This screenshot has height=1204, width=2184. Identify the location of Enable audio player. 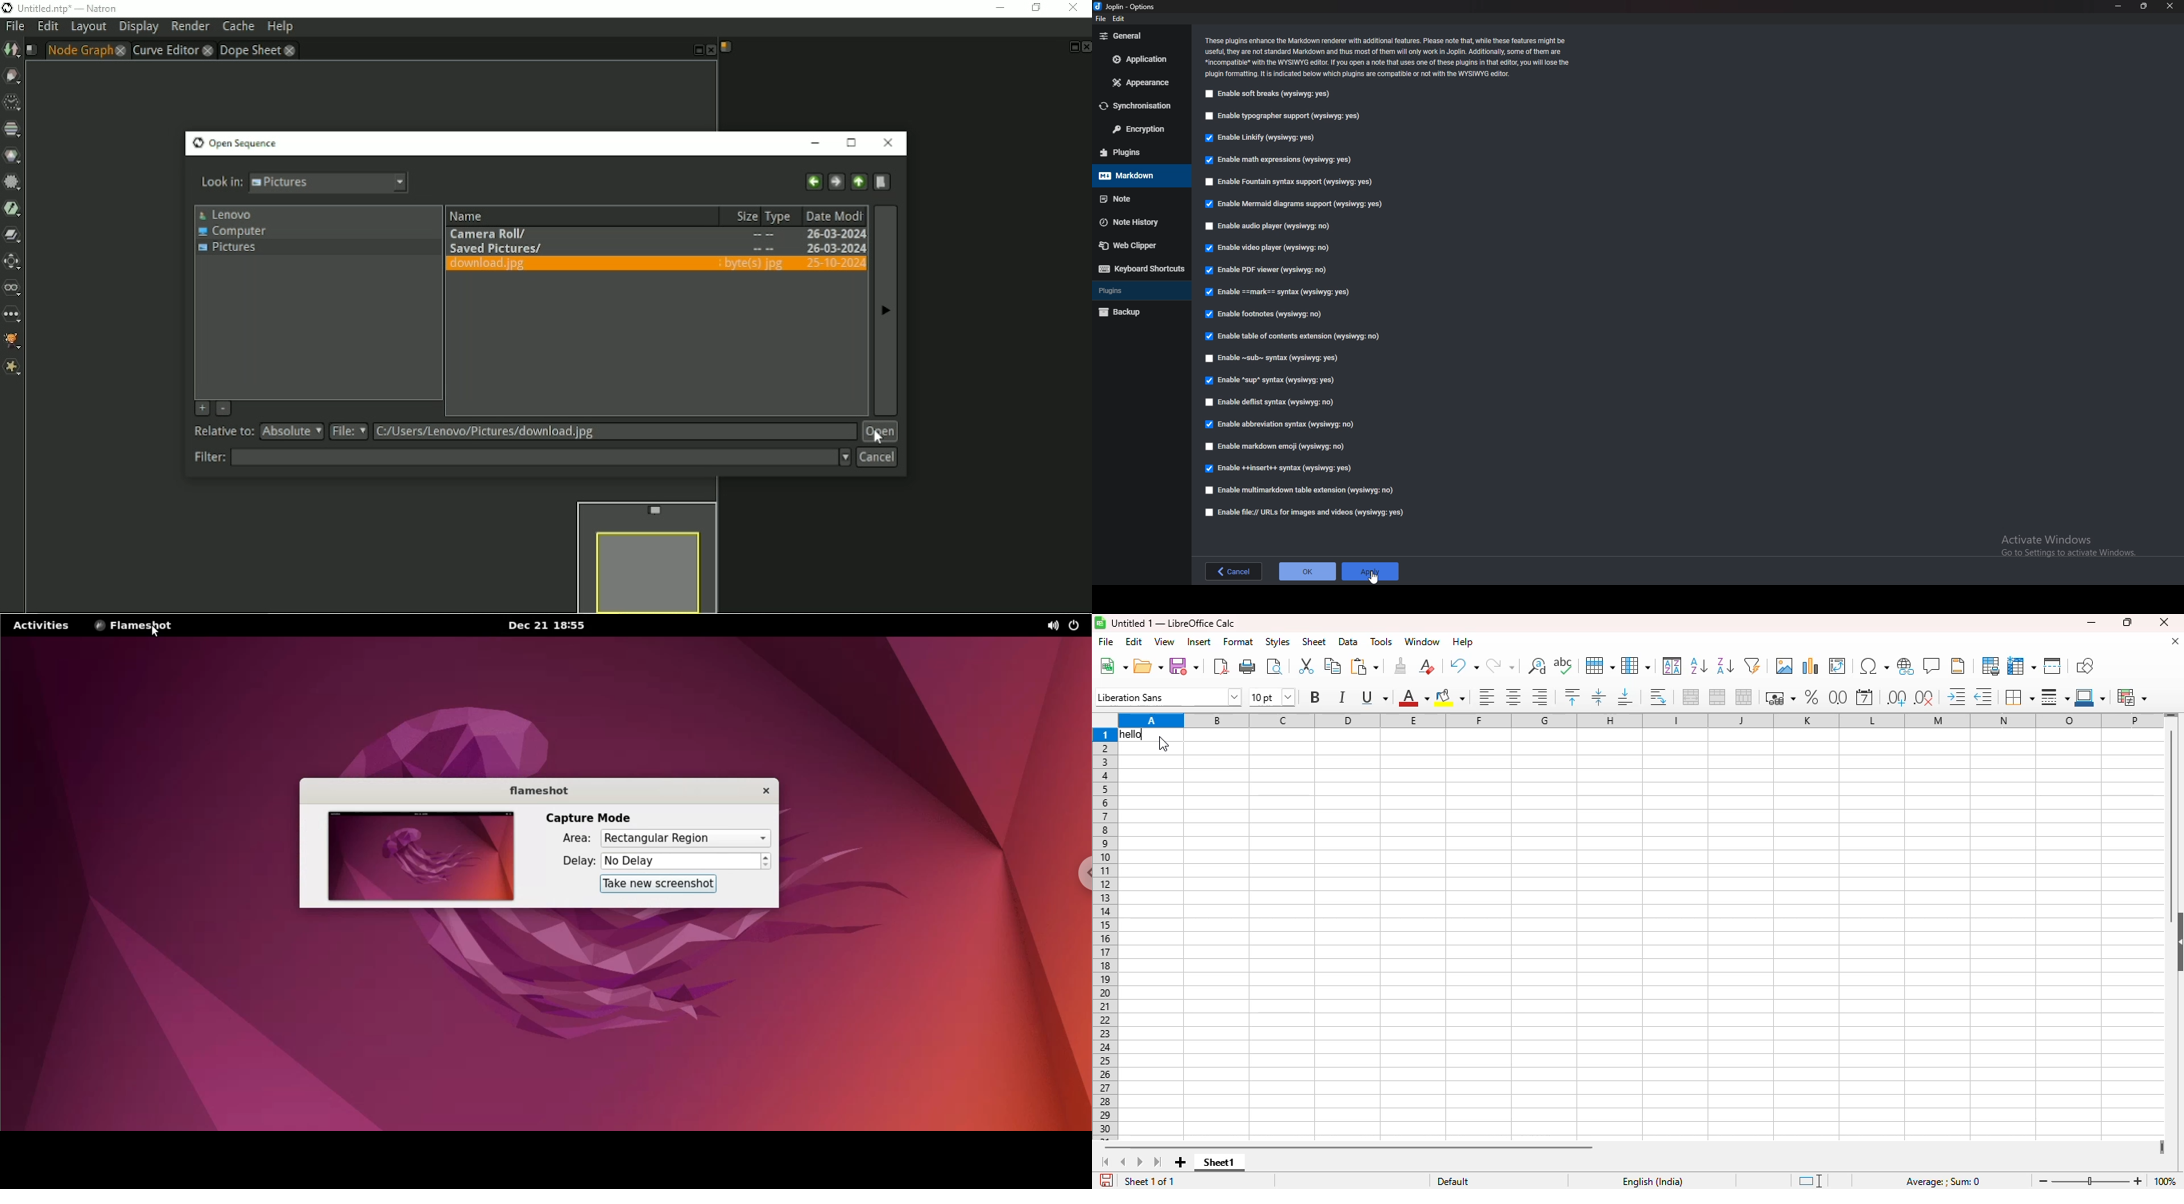
(1270, 226).